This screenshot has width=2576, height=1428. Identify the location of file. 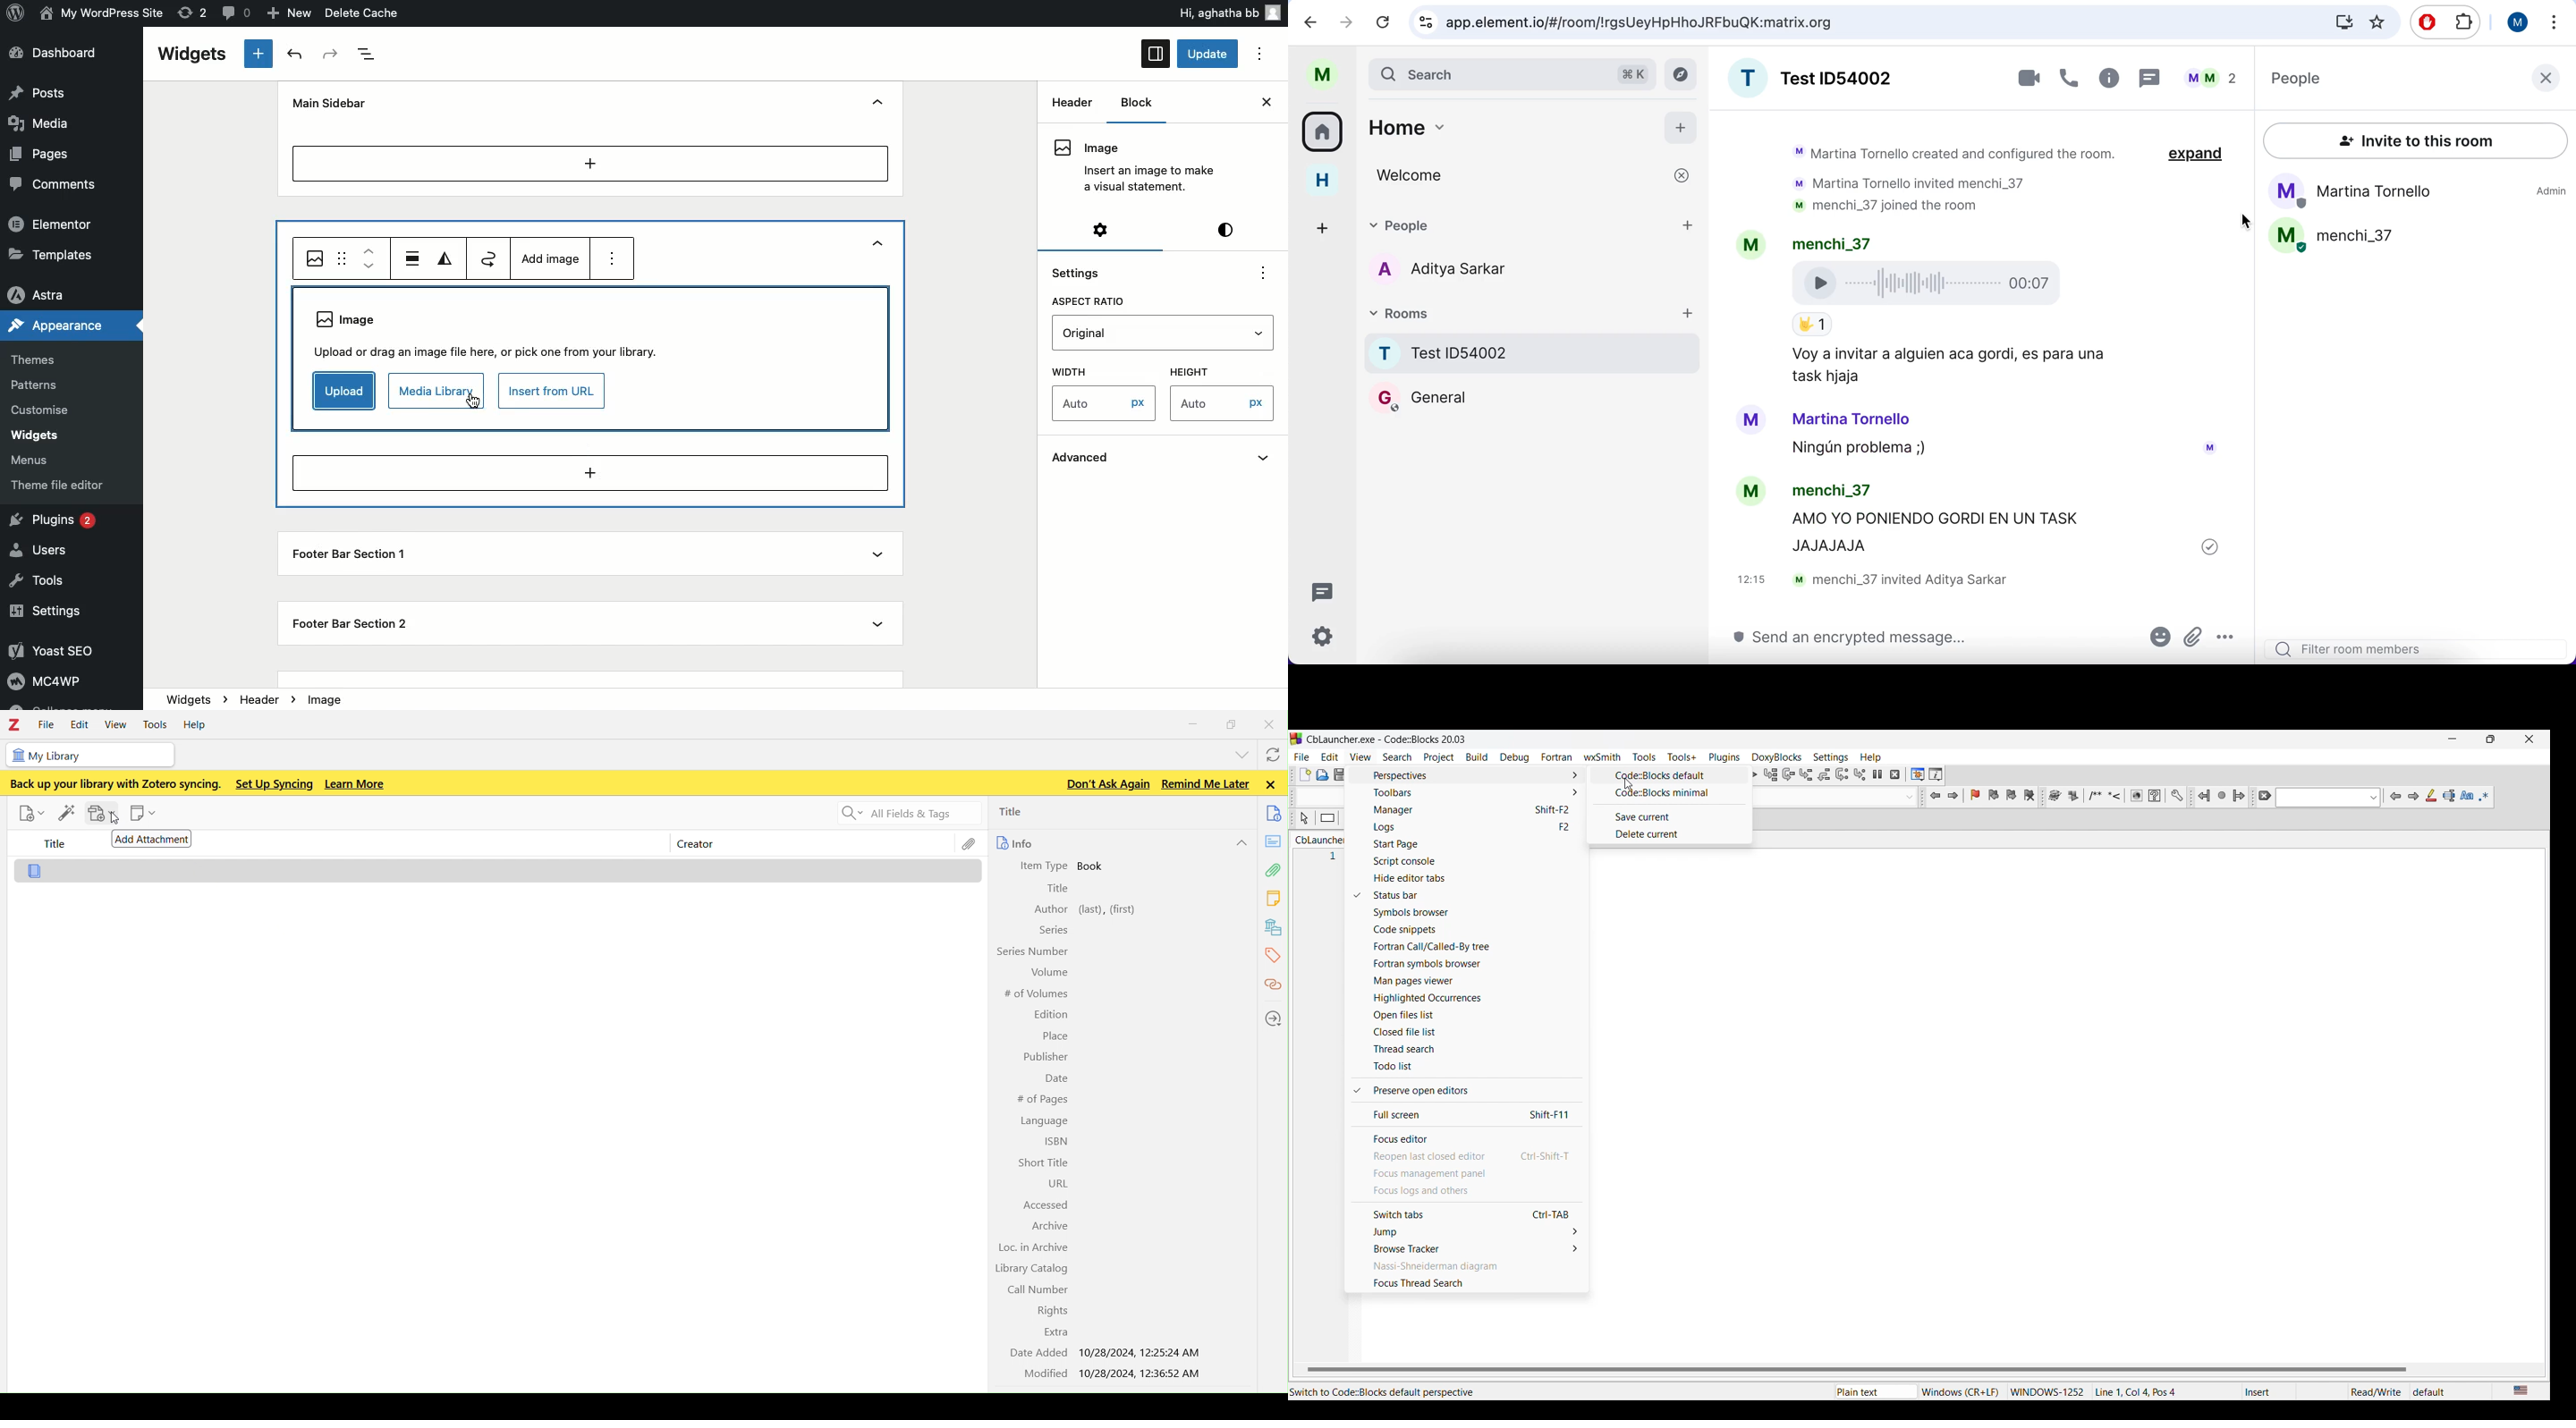
(47, 724).